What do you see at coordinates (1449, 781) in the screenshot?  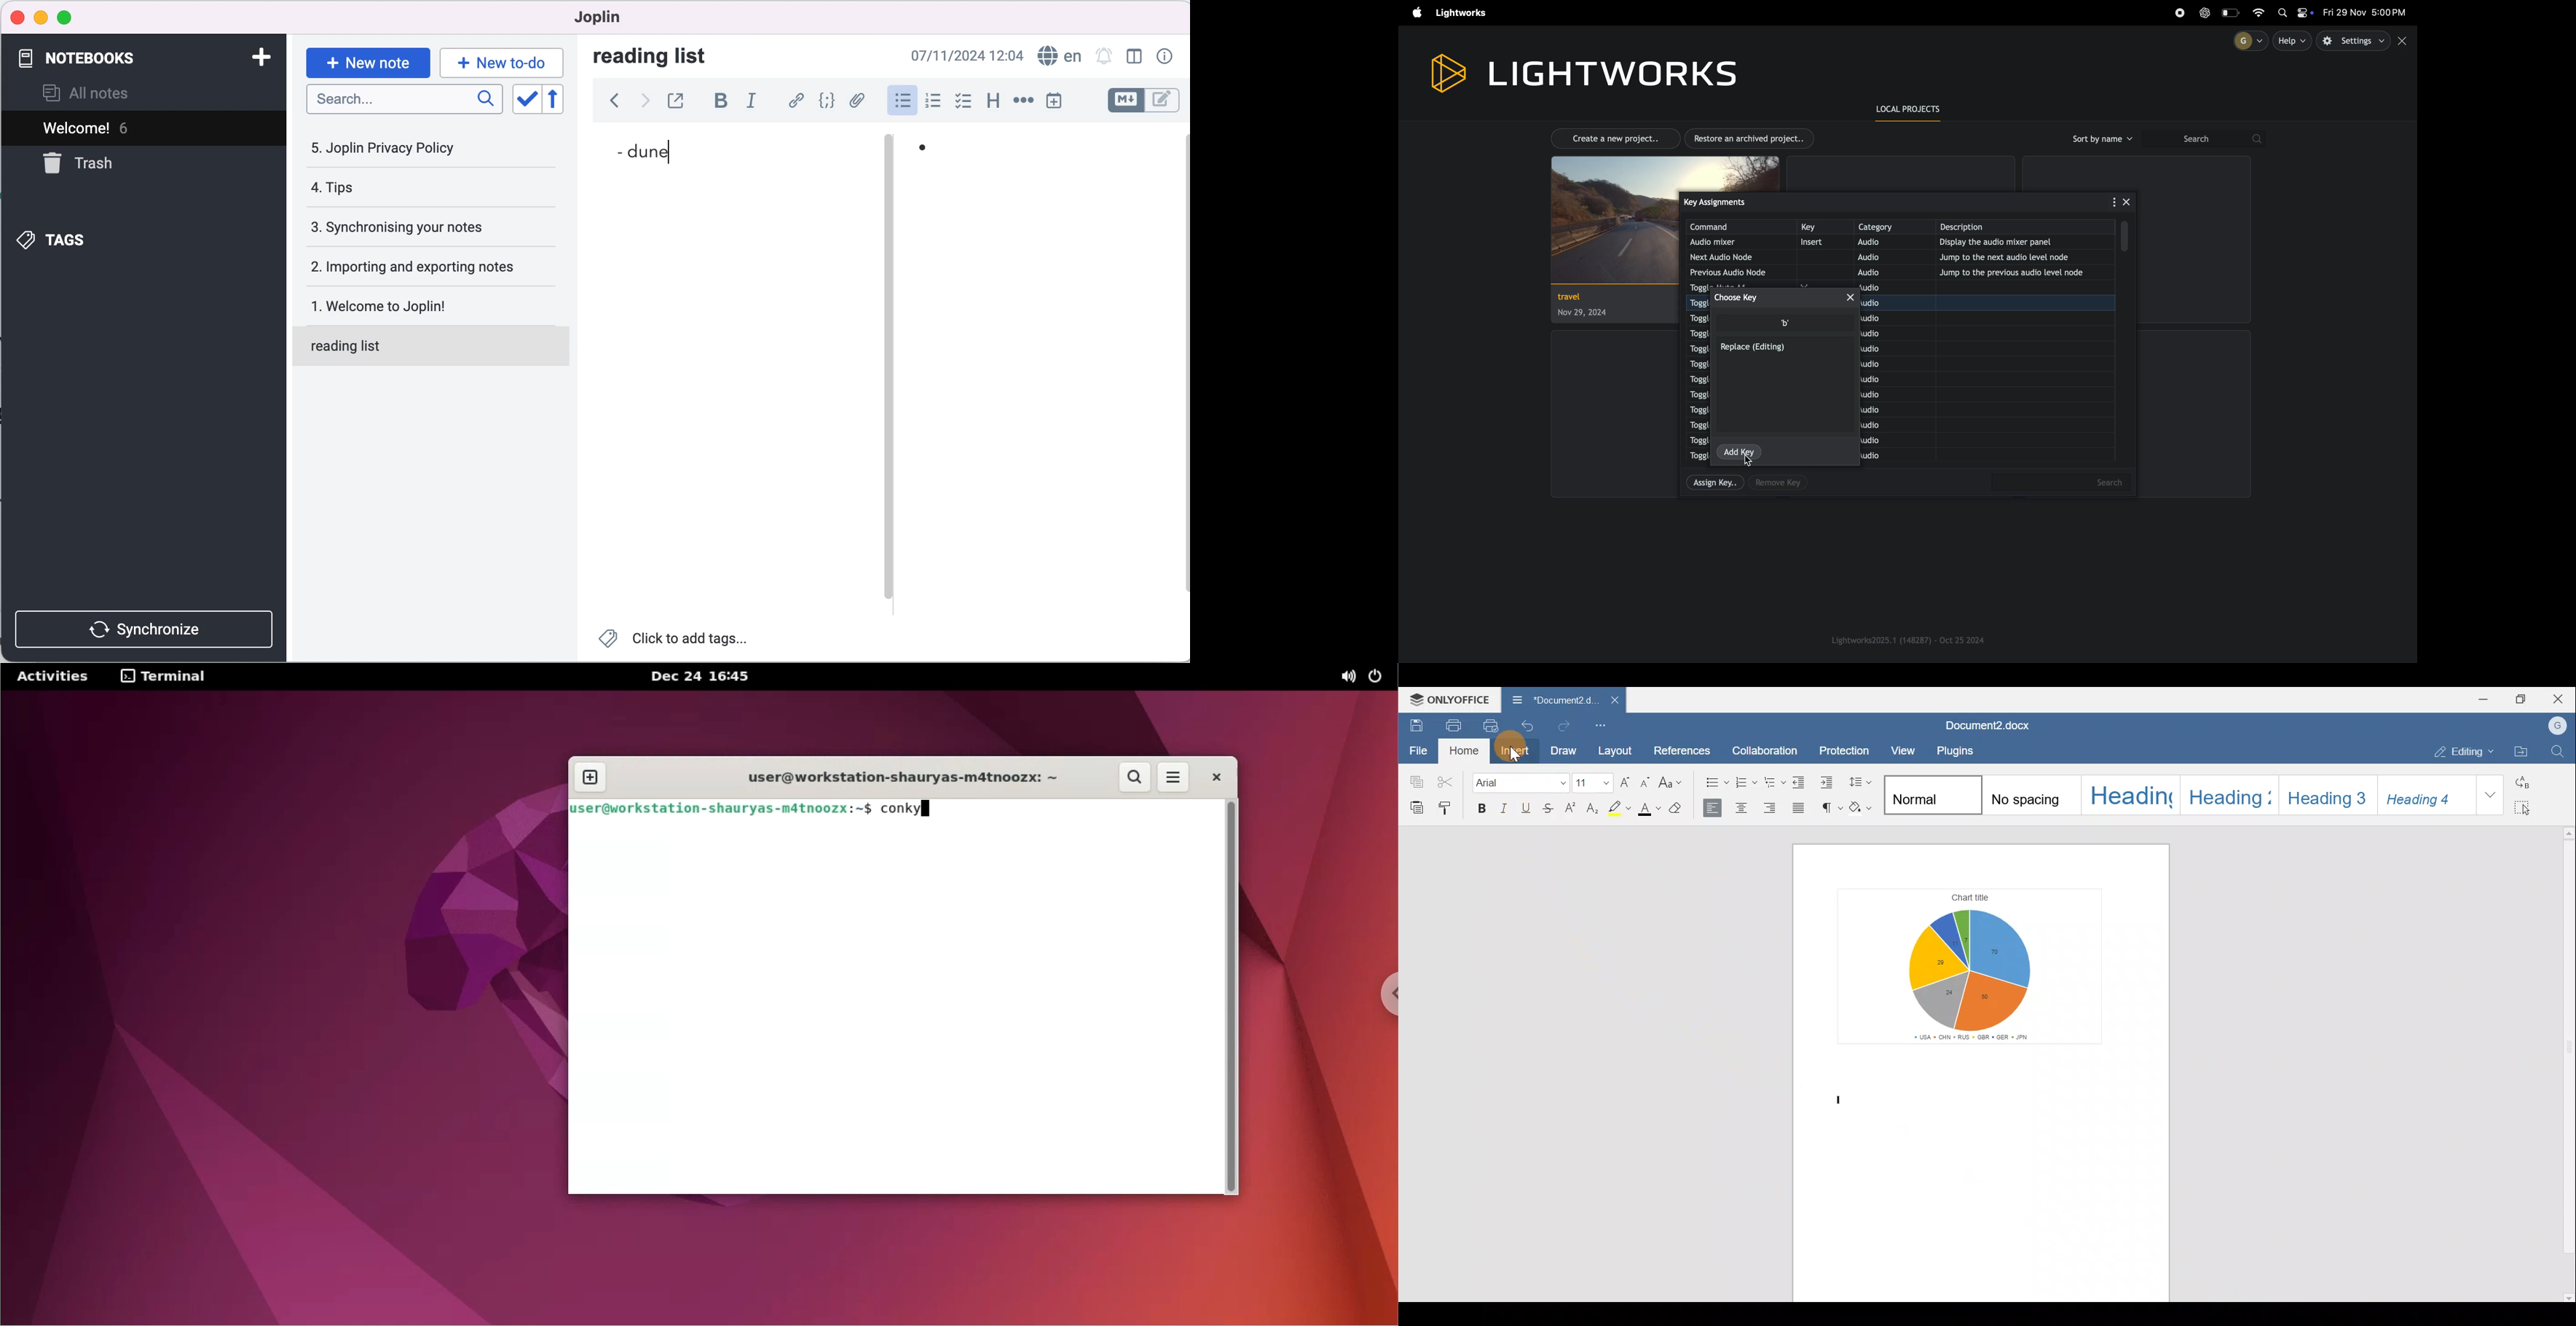 I see `Cut` at bounding box center [1449, 781].